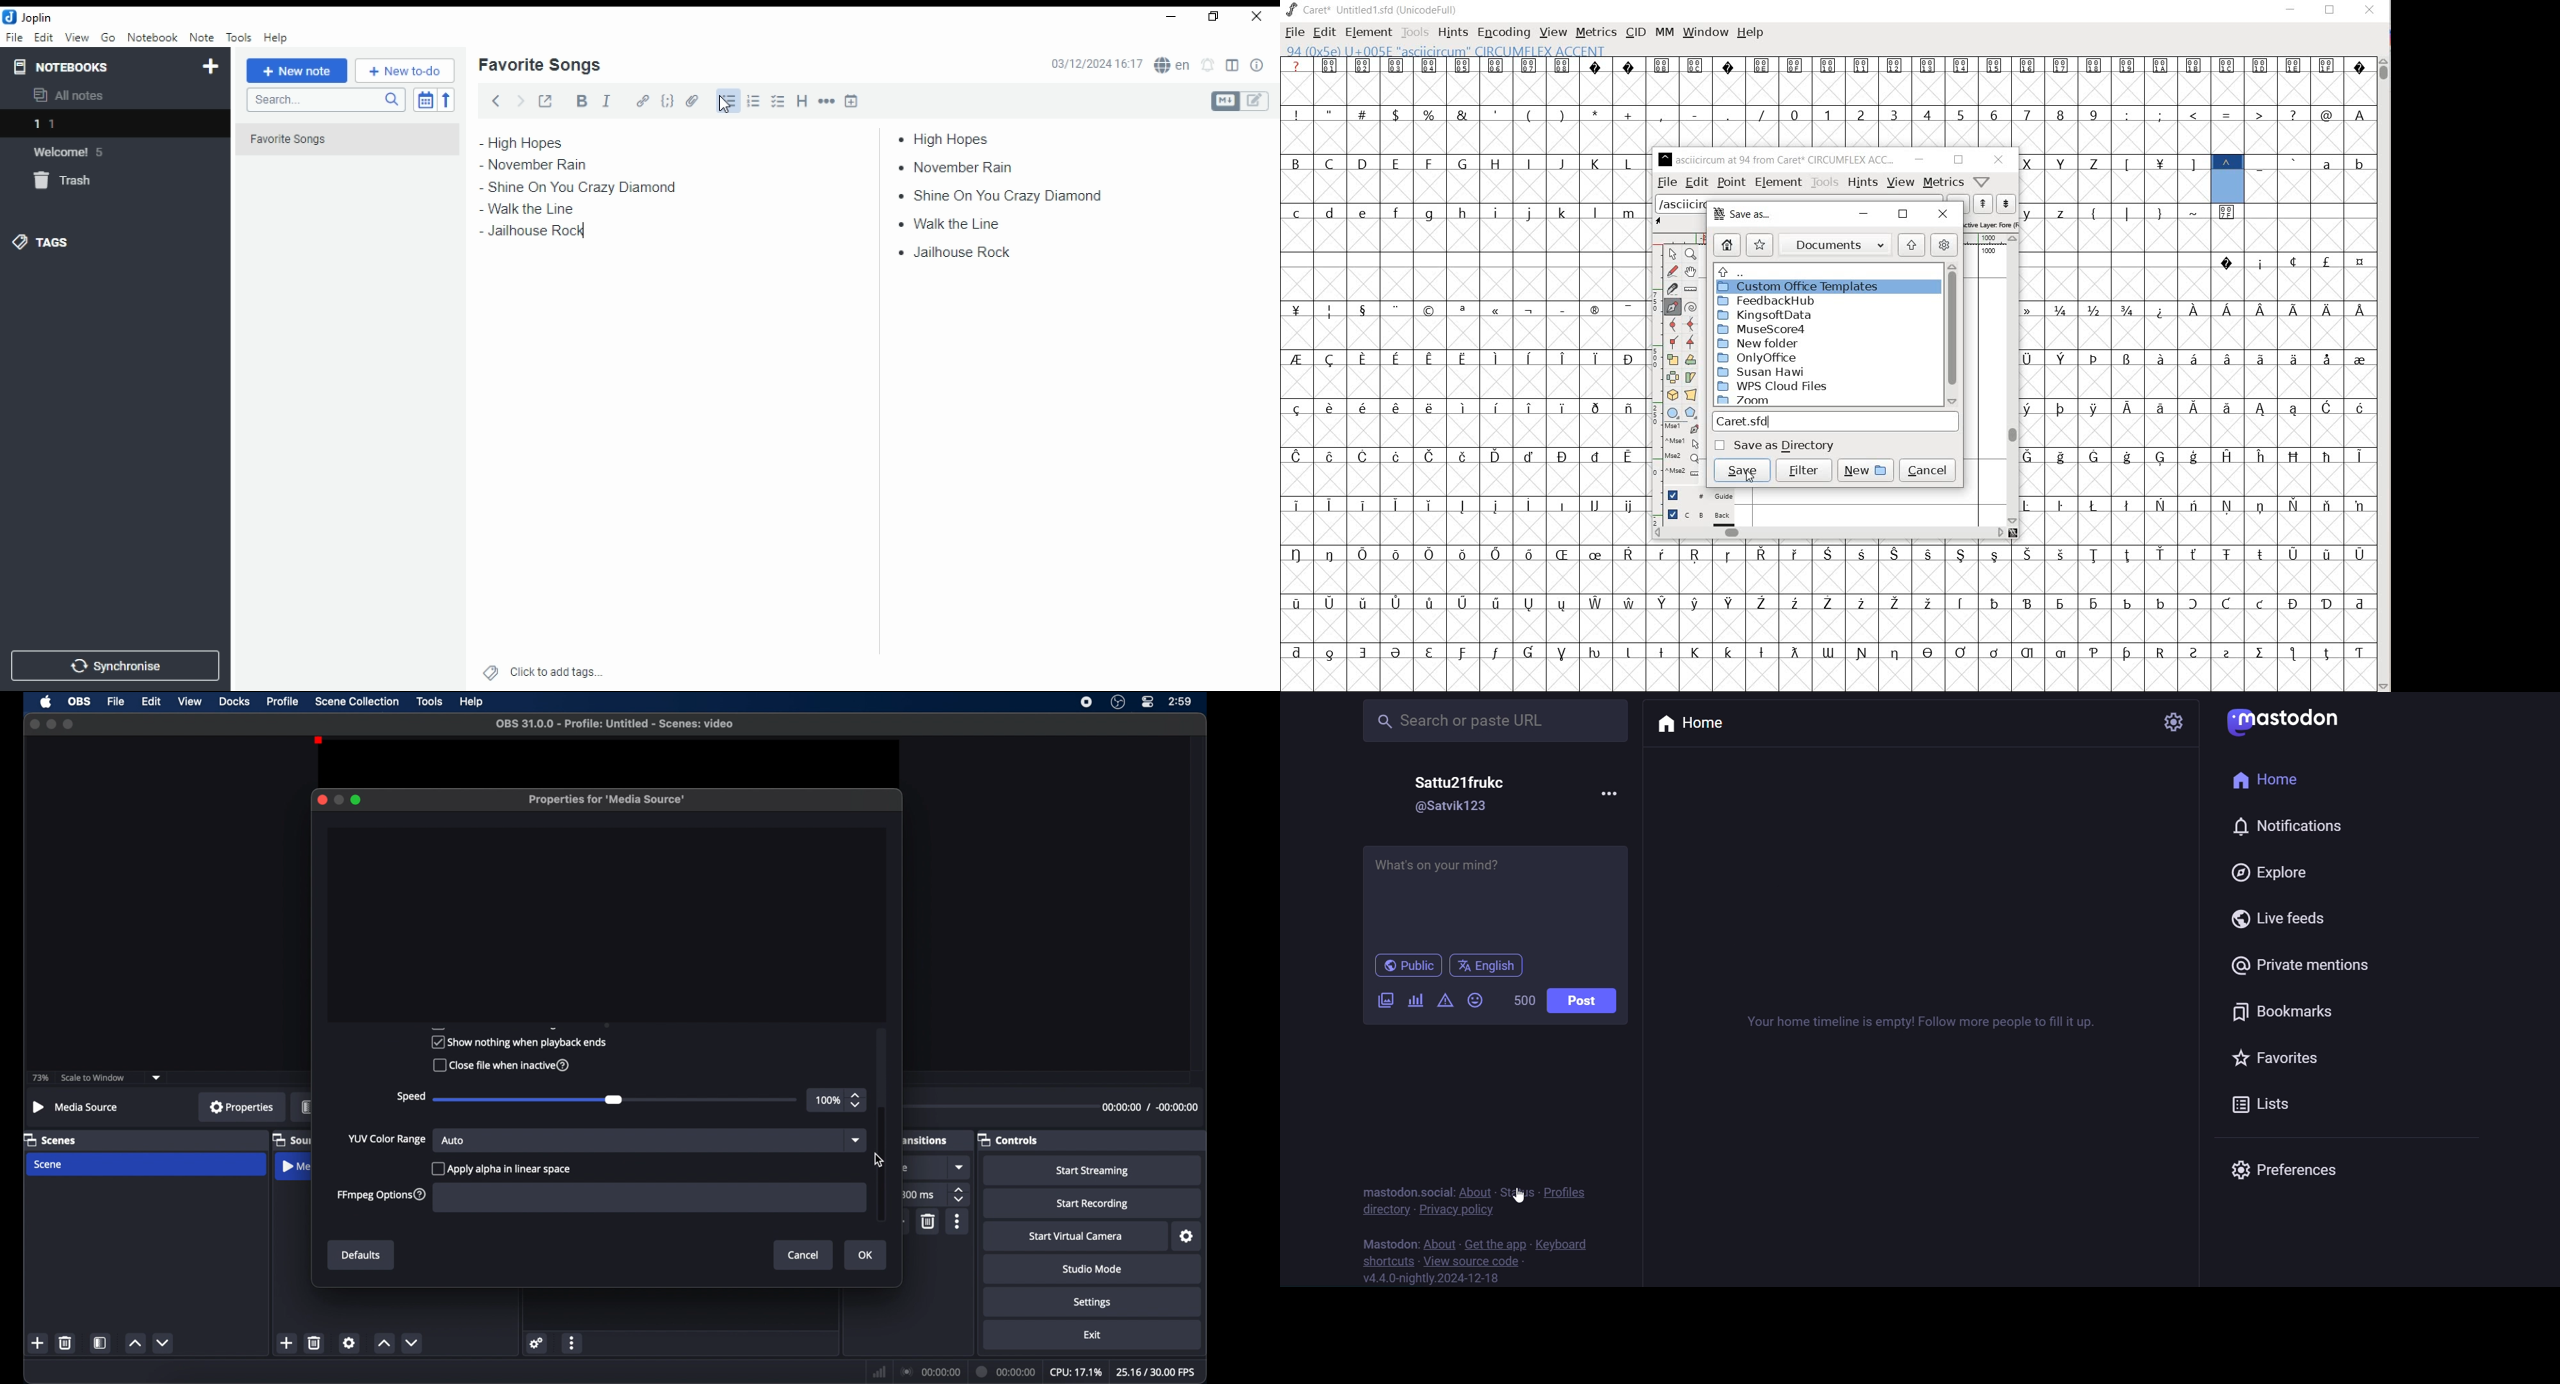  Describe the element at coordinates (1325, 33) in the screenshot. I see `EDIT` at that location.